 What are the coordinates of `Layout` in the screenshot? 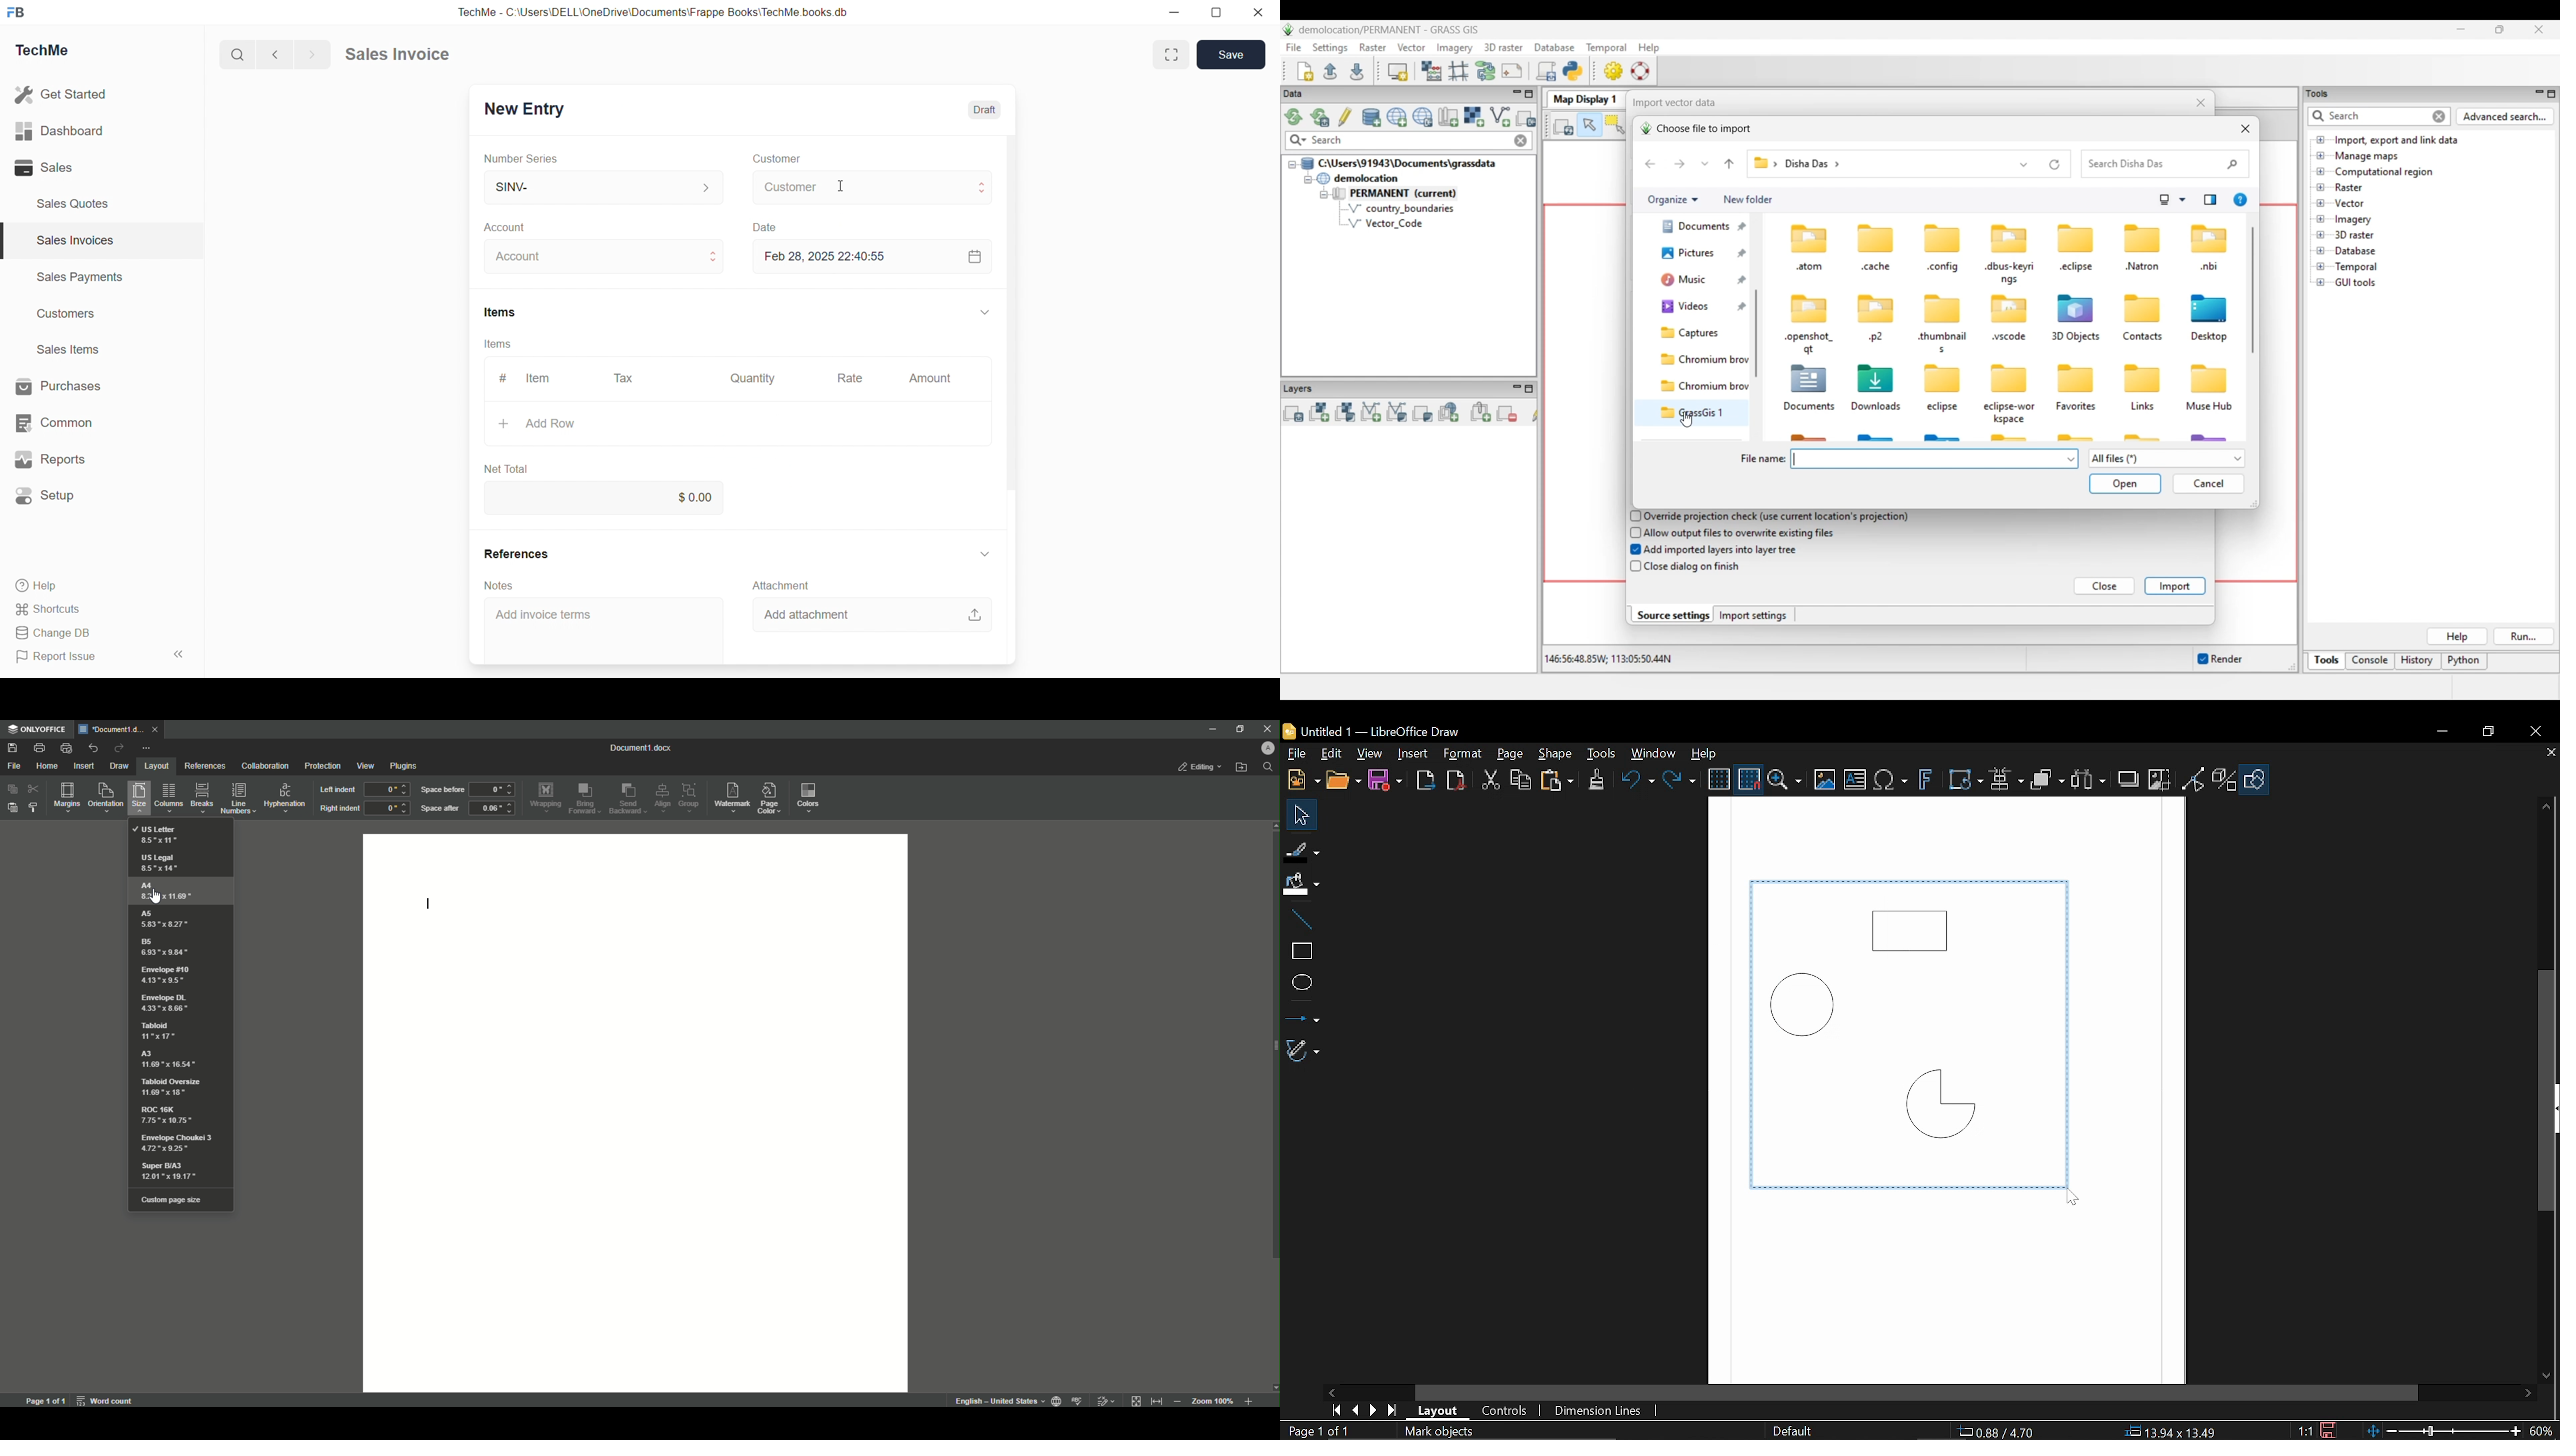 It's located at (1436, 1411).